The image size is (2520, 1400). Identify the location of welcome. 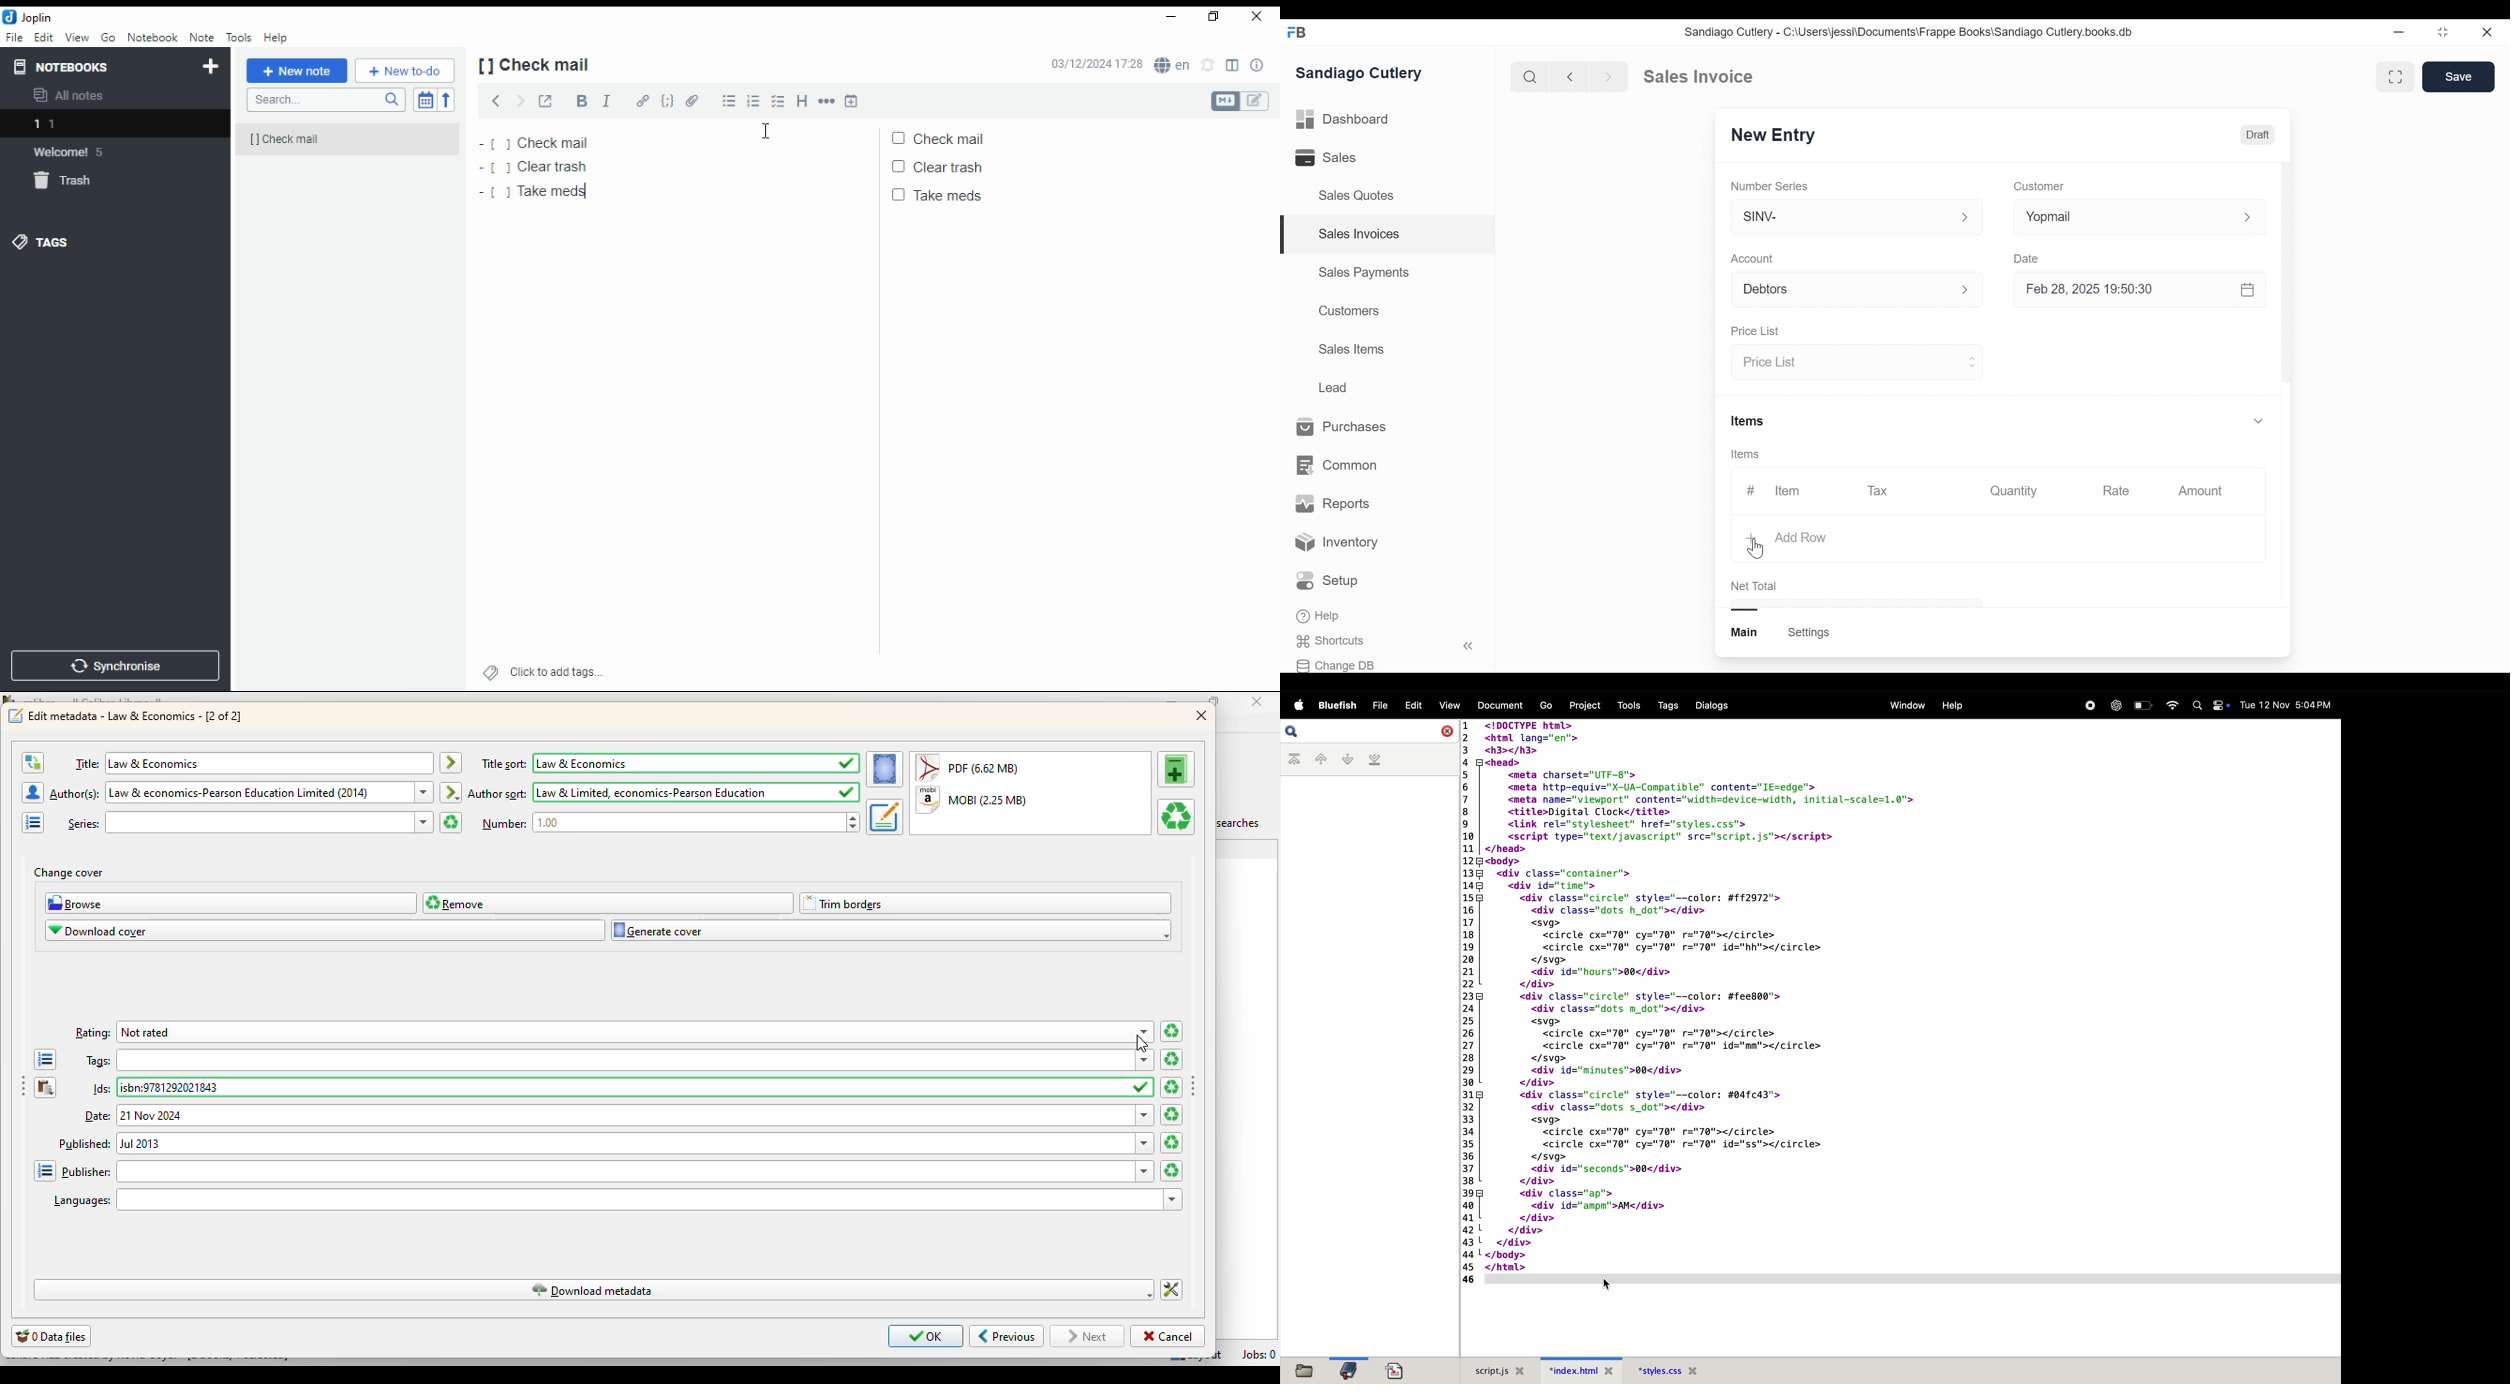
(76, 152).